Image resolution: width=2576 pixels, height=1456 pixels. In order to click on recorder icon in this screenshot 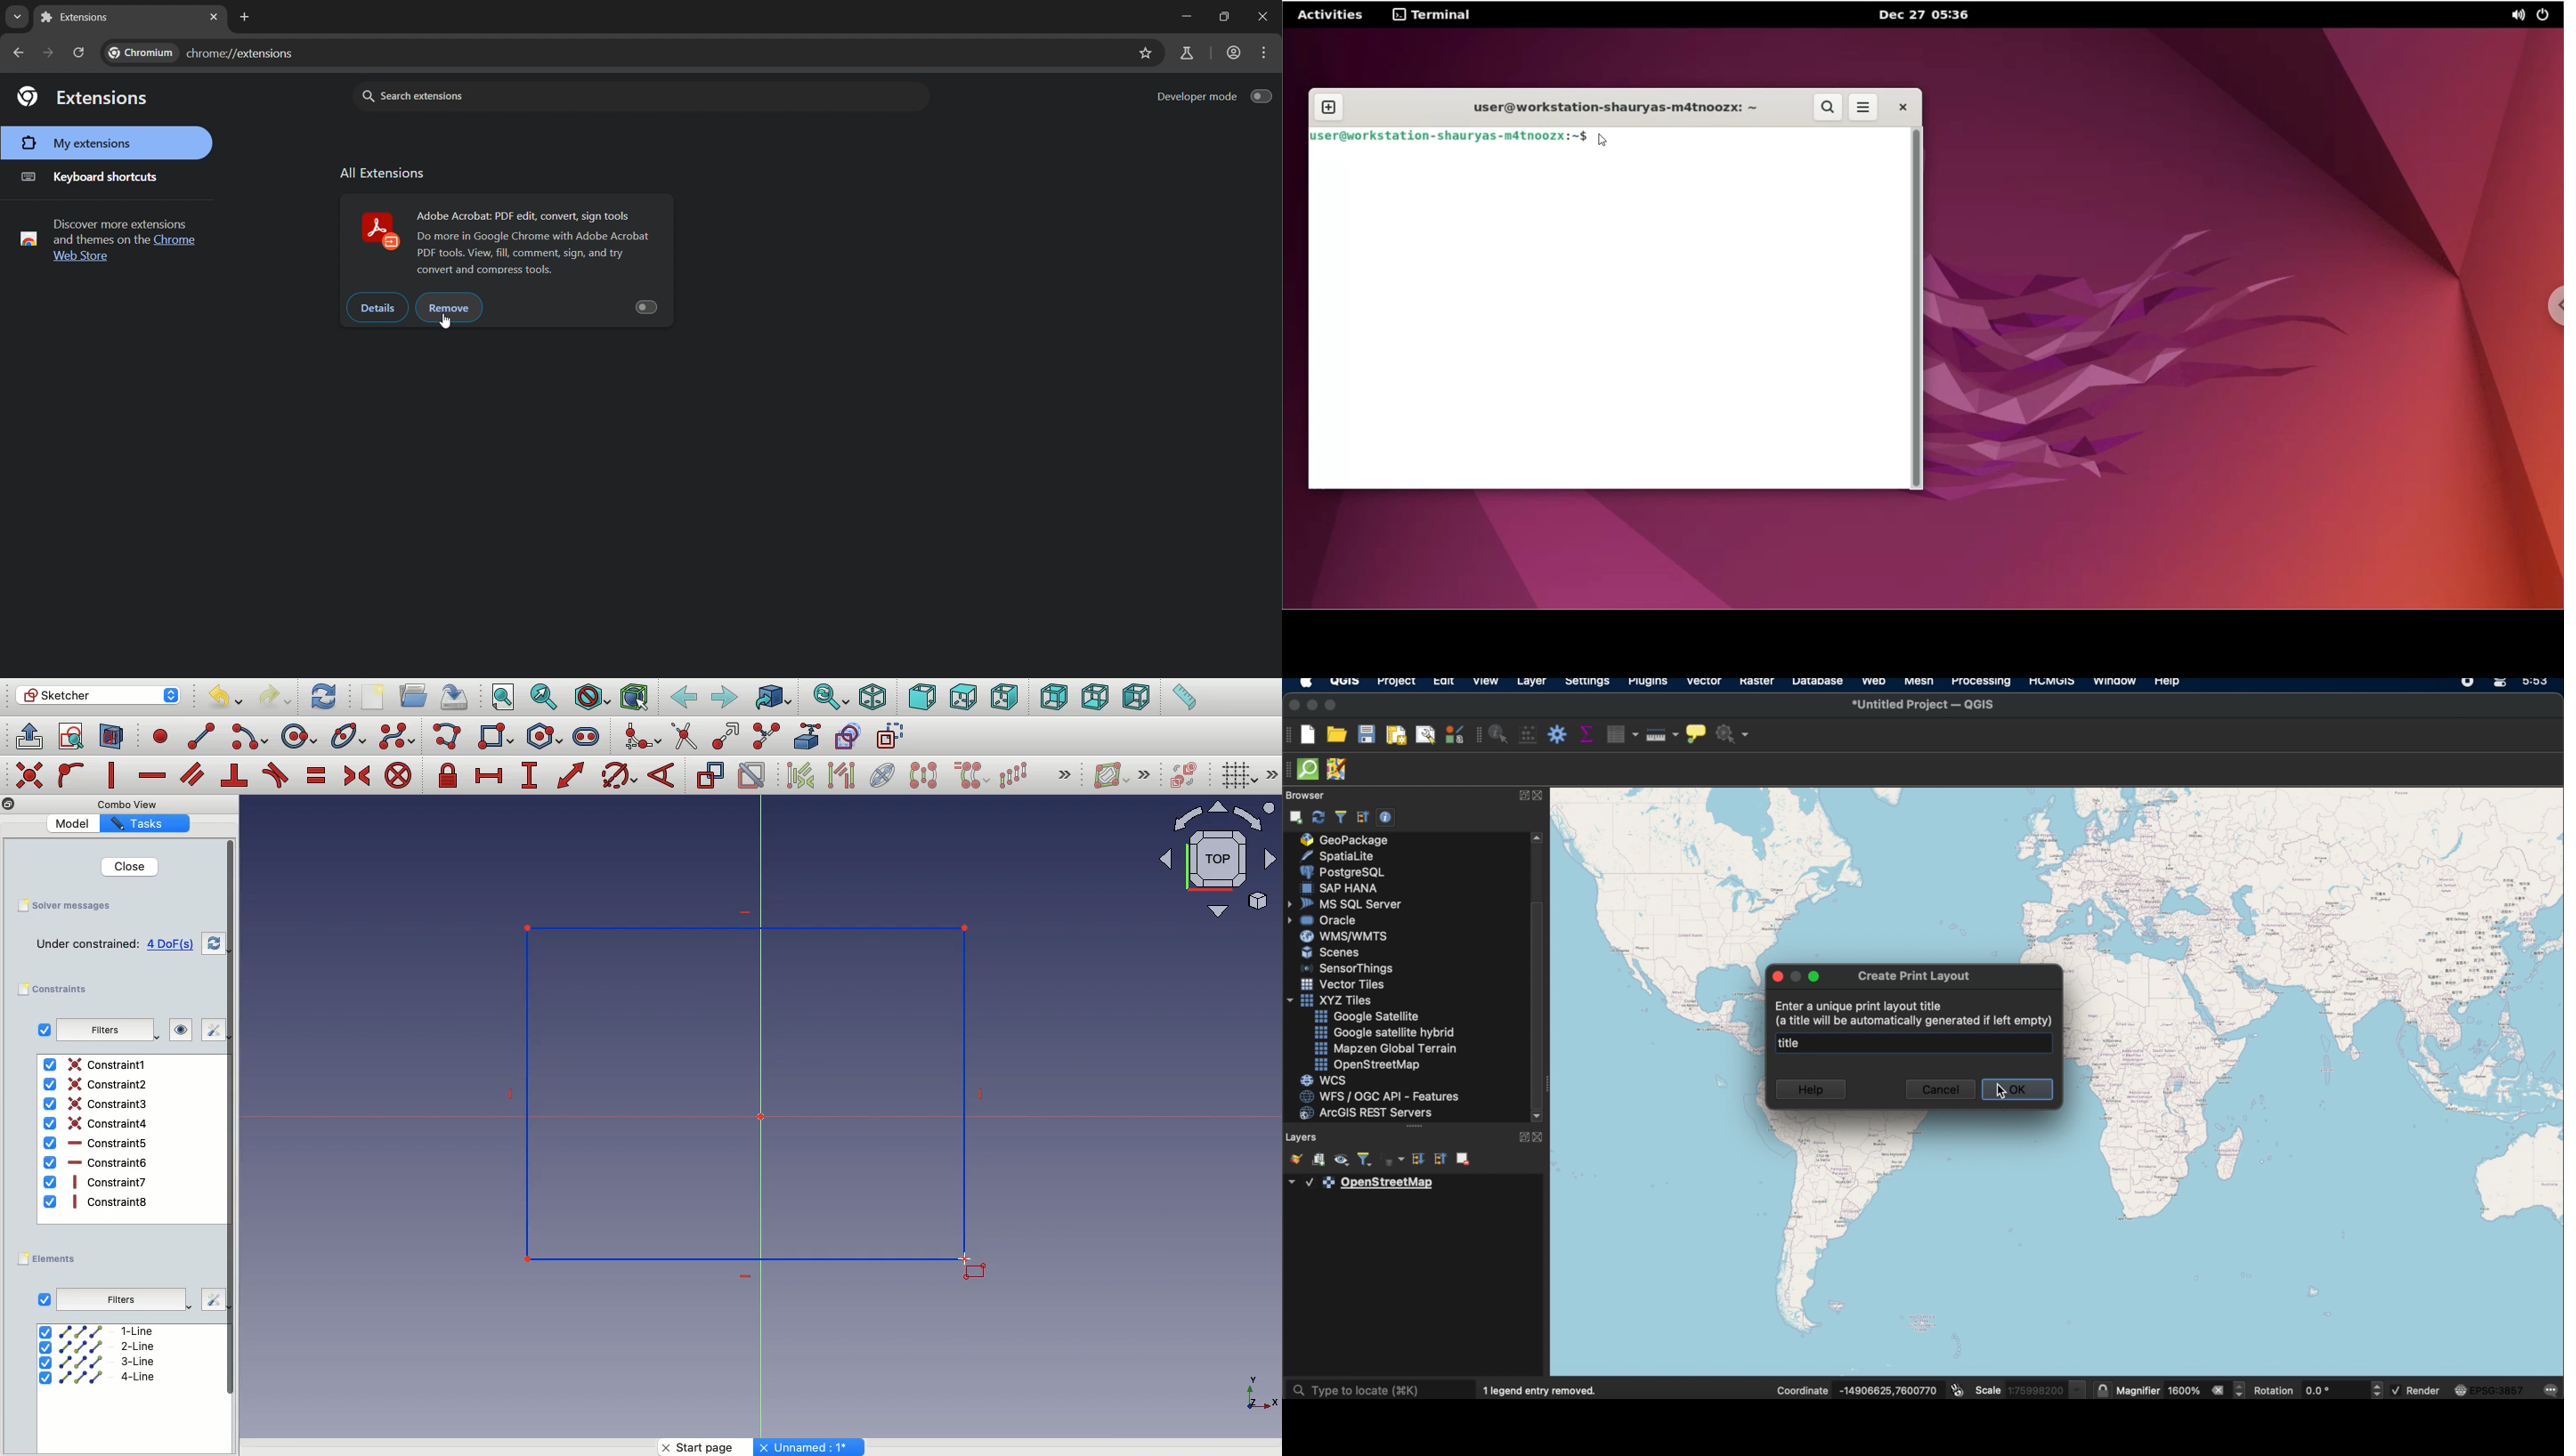, I will do `click(2463, 684)`.